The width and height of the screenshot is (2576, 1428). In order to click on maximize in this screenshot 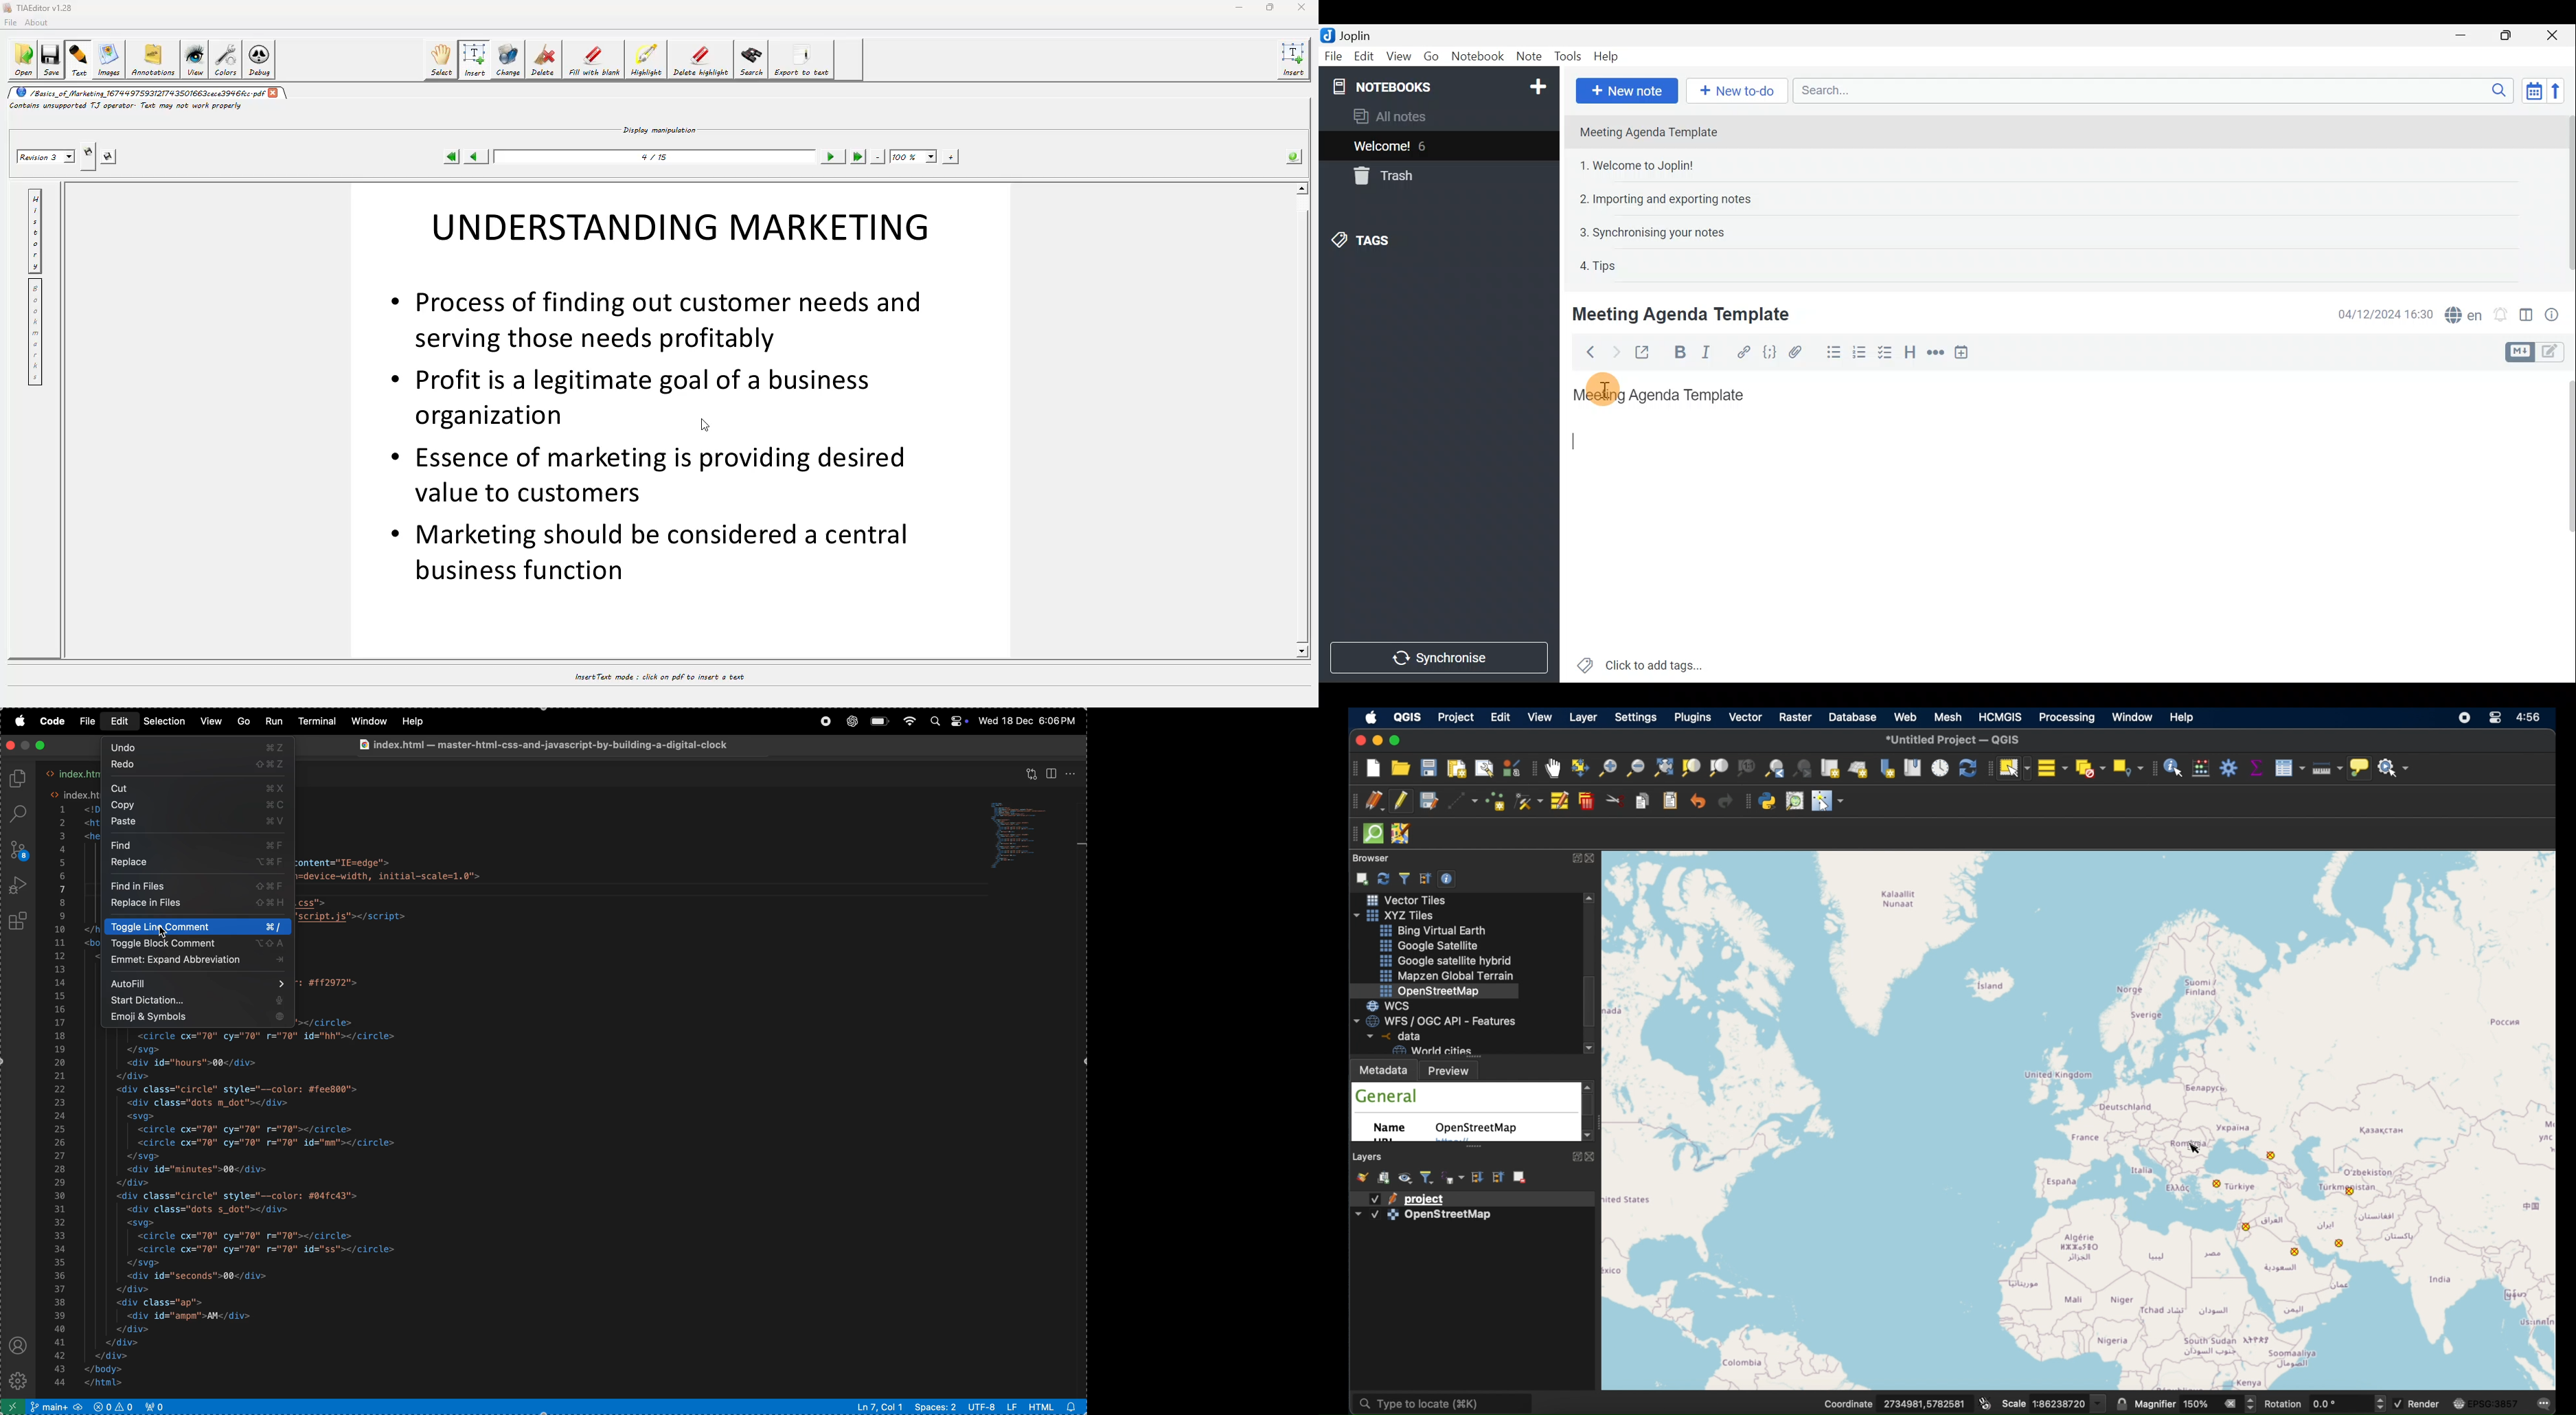, I will do `click(1398, 740)`.